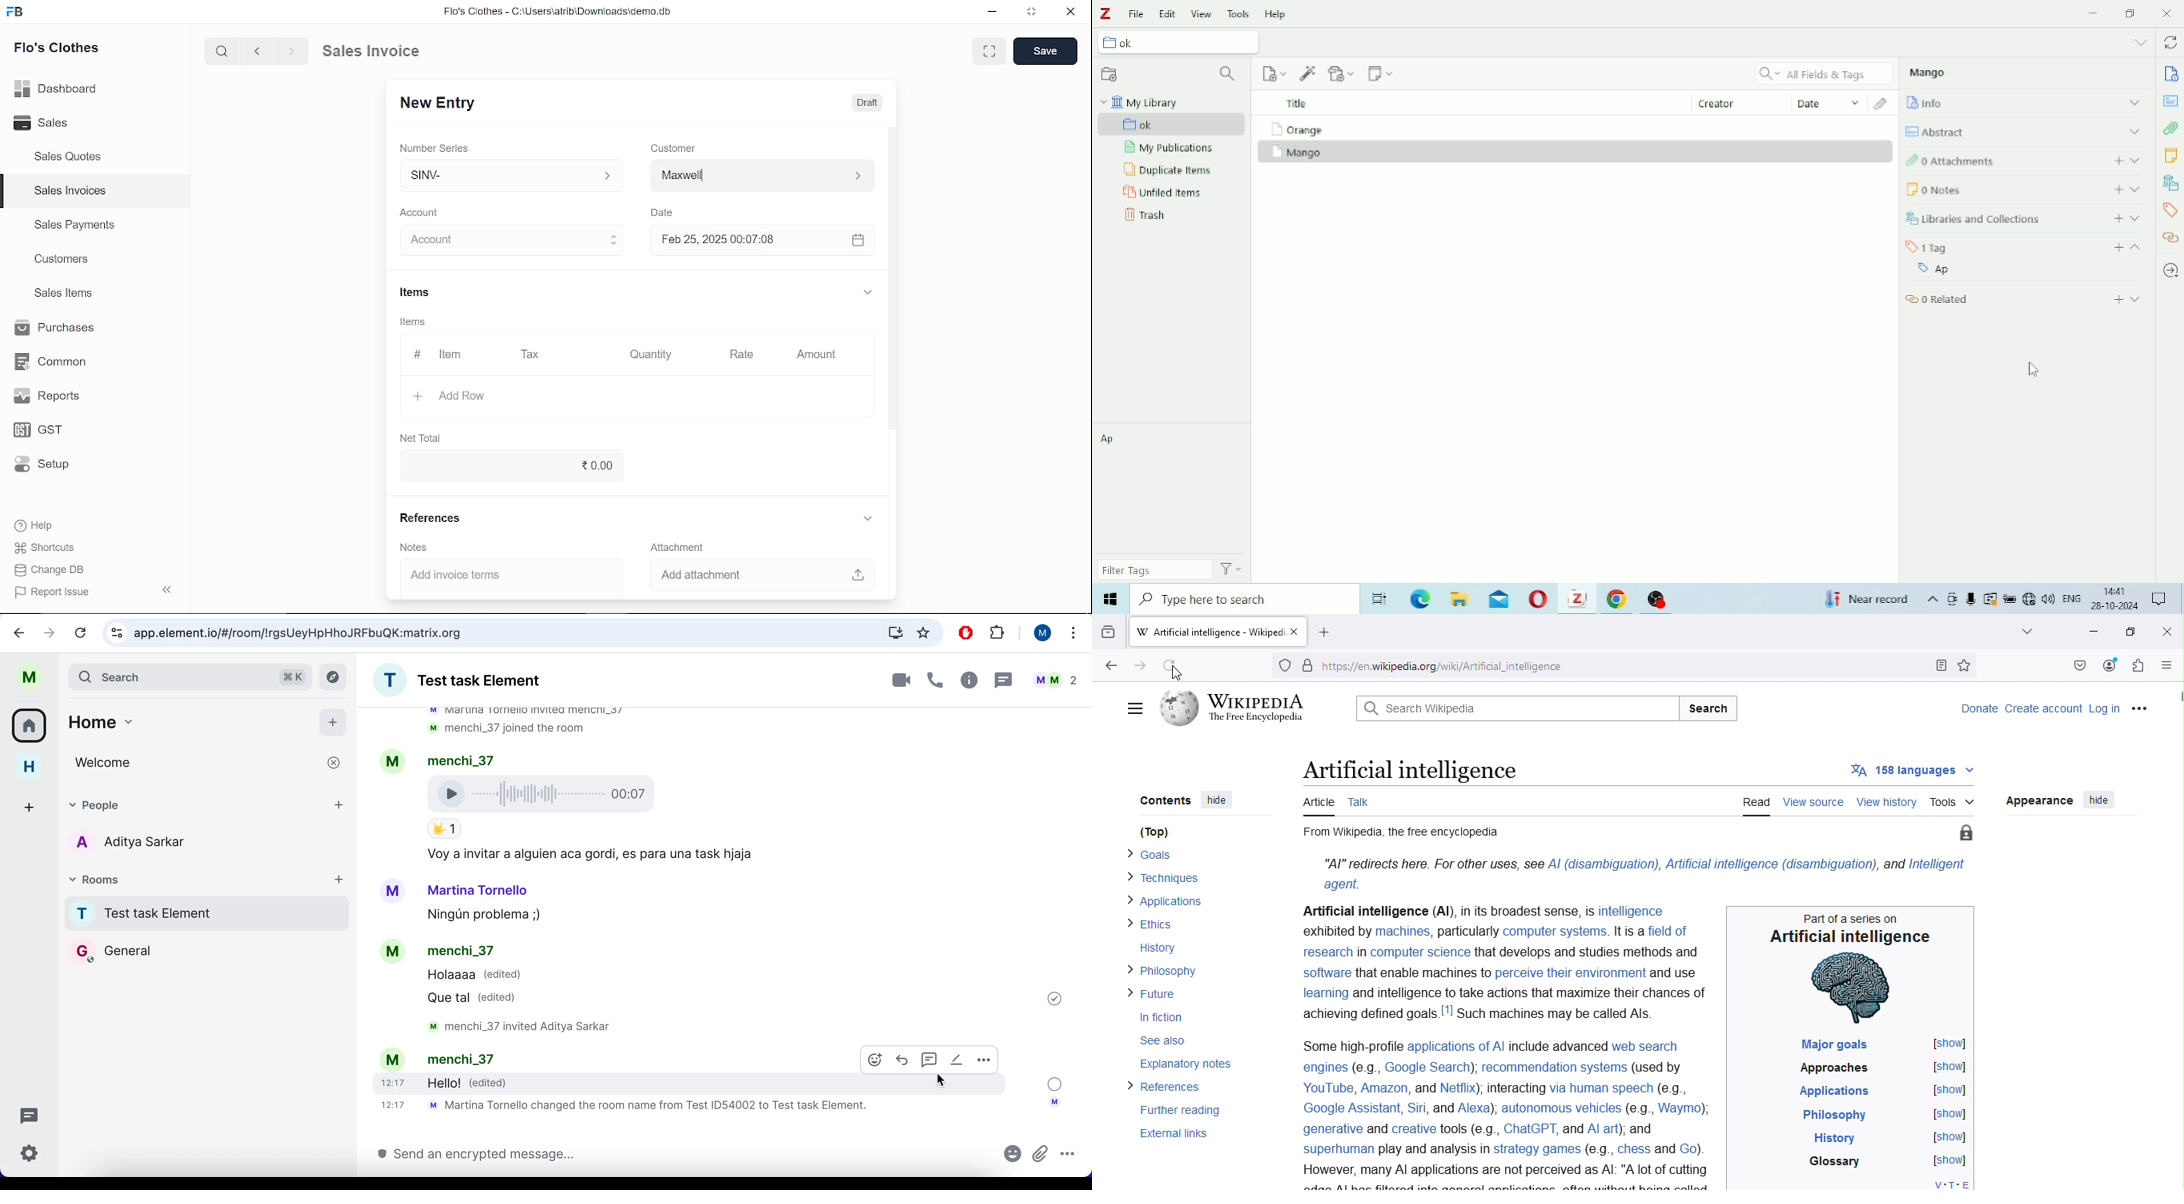  Describe the element at coordinates (1335, 1149) in the screenshot. I see `superhuman` at that location.